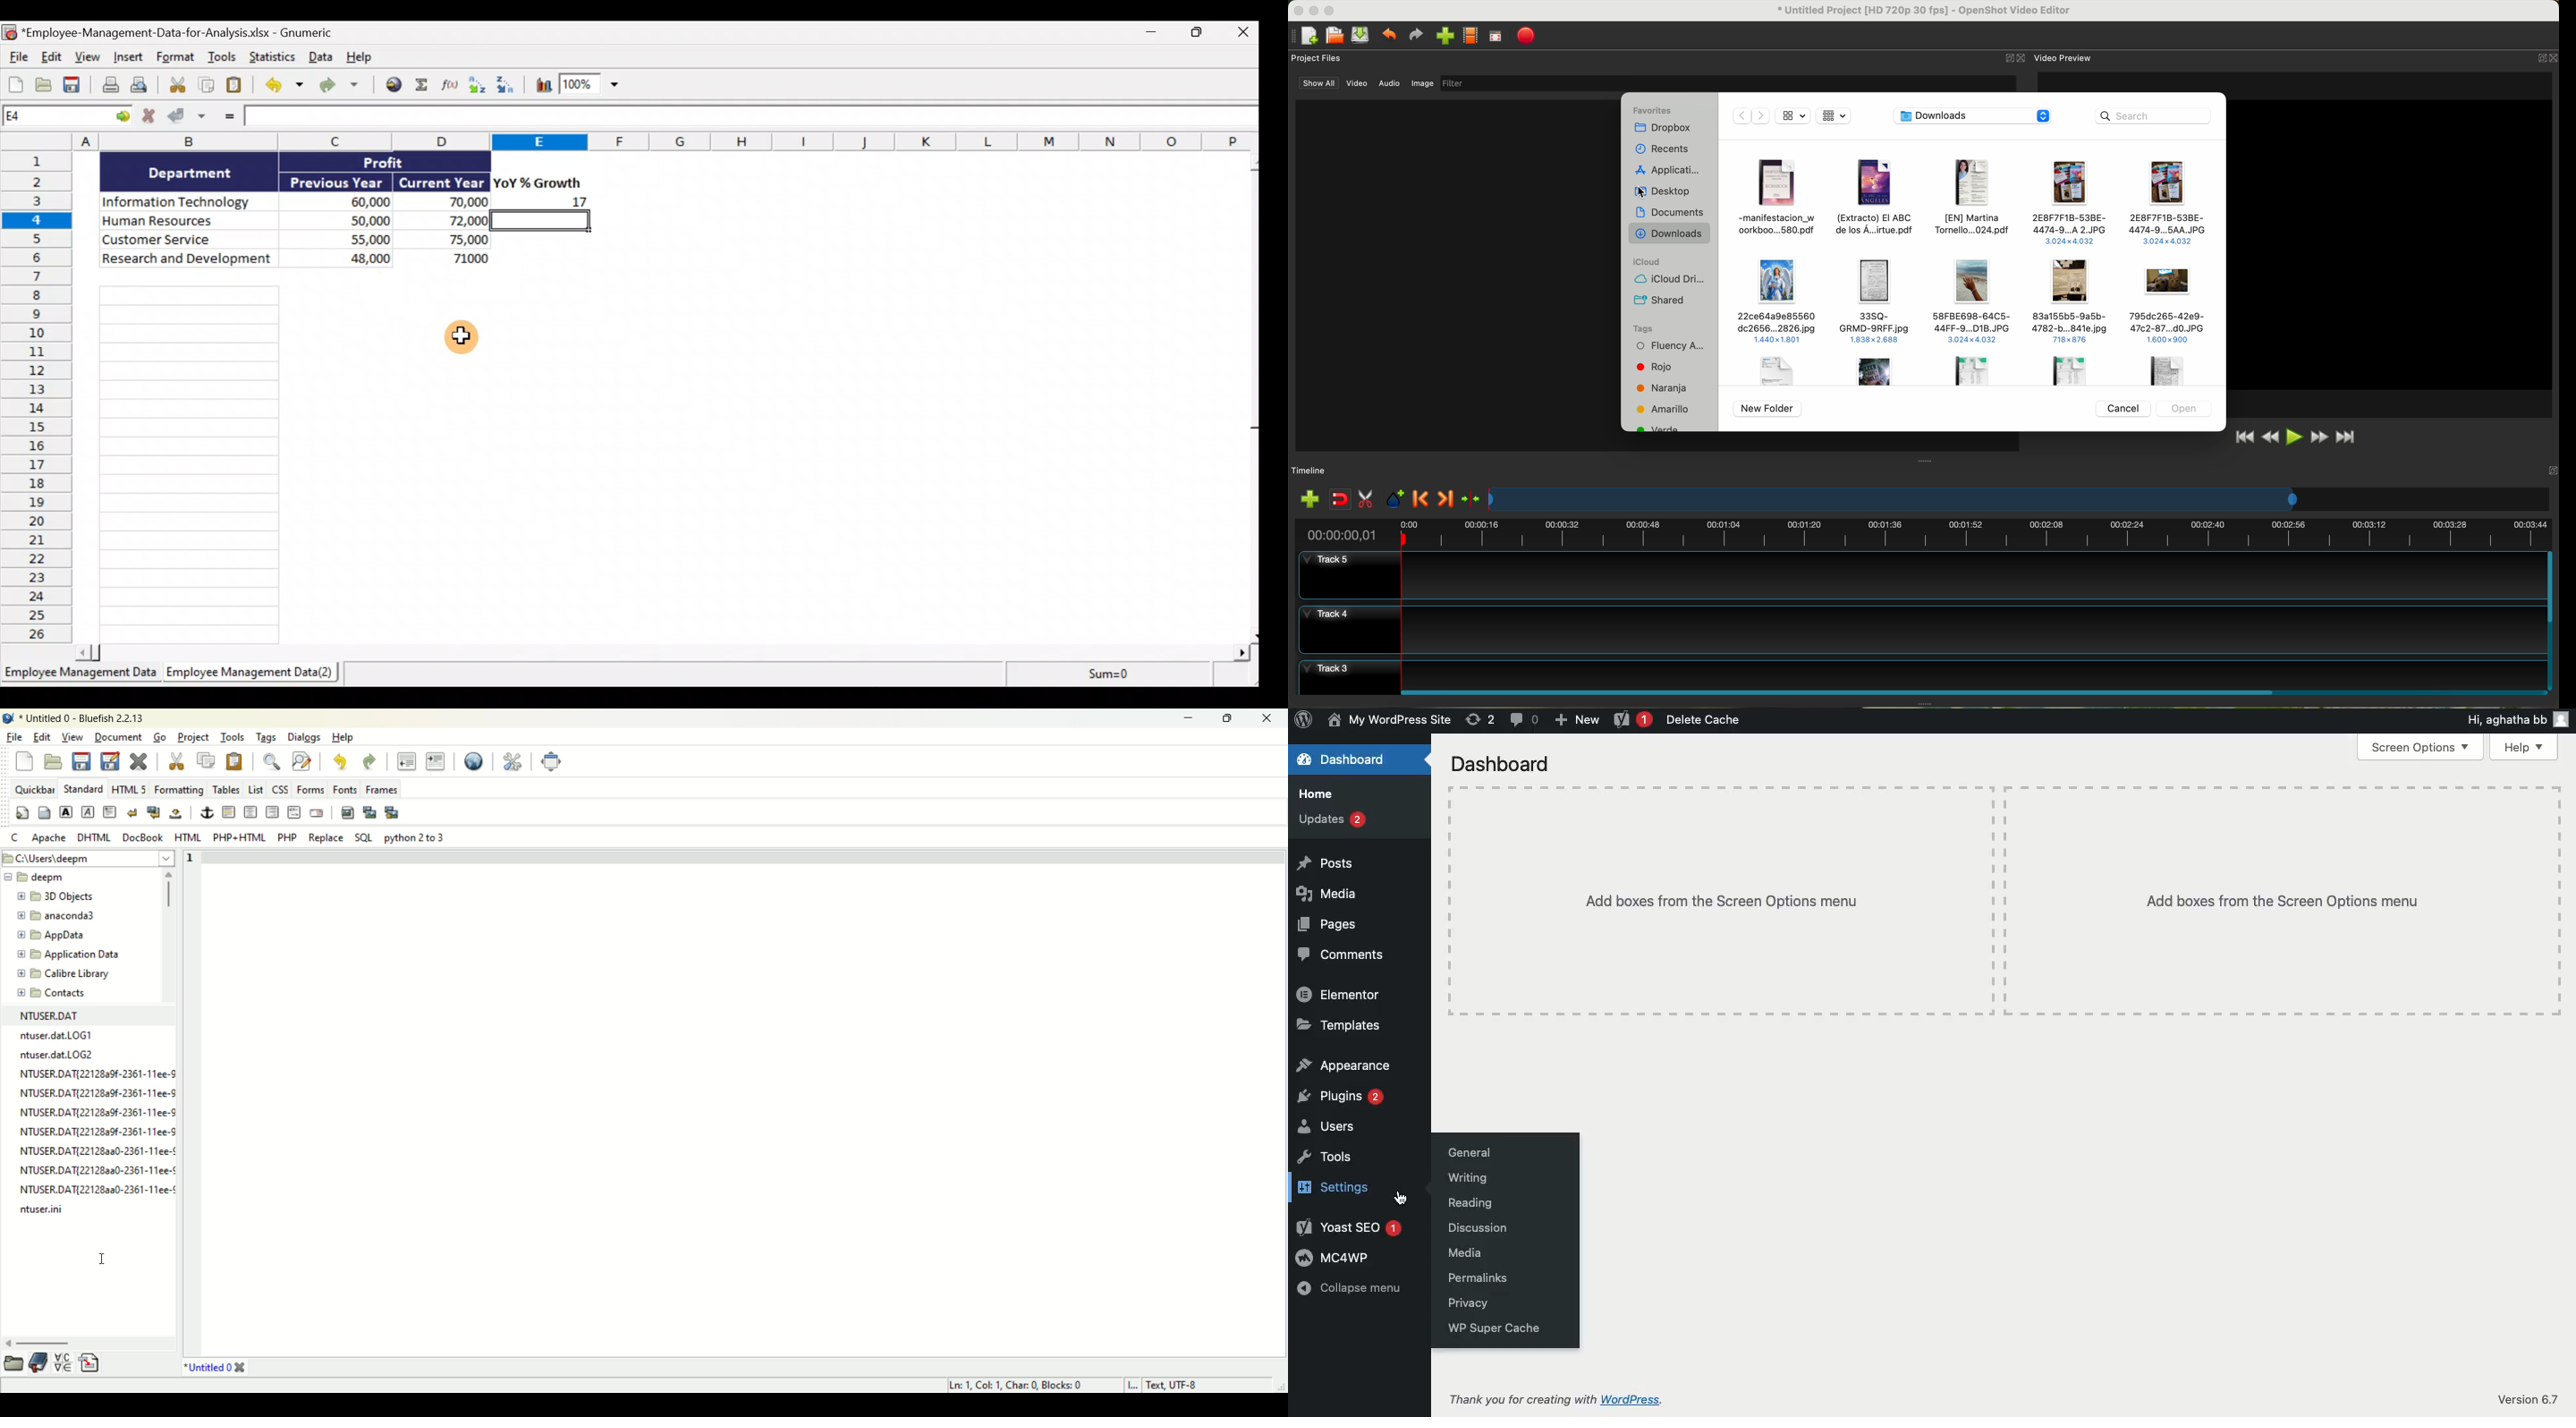 The height and width of the screenshot is (1428, 2576). I want to click on Settings, so click(1332, 1187).